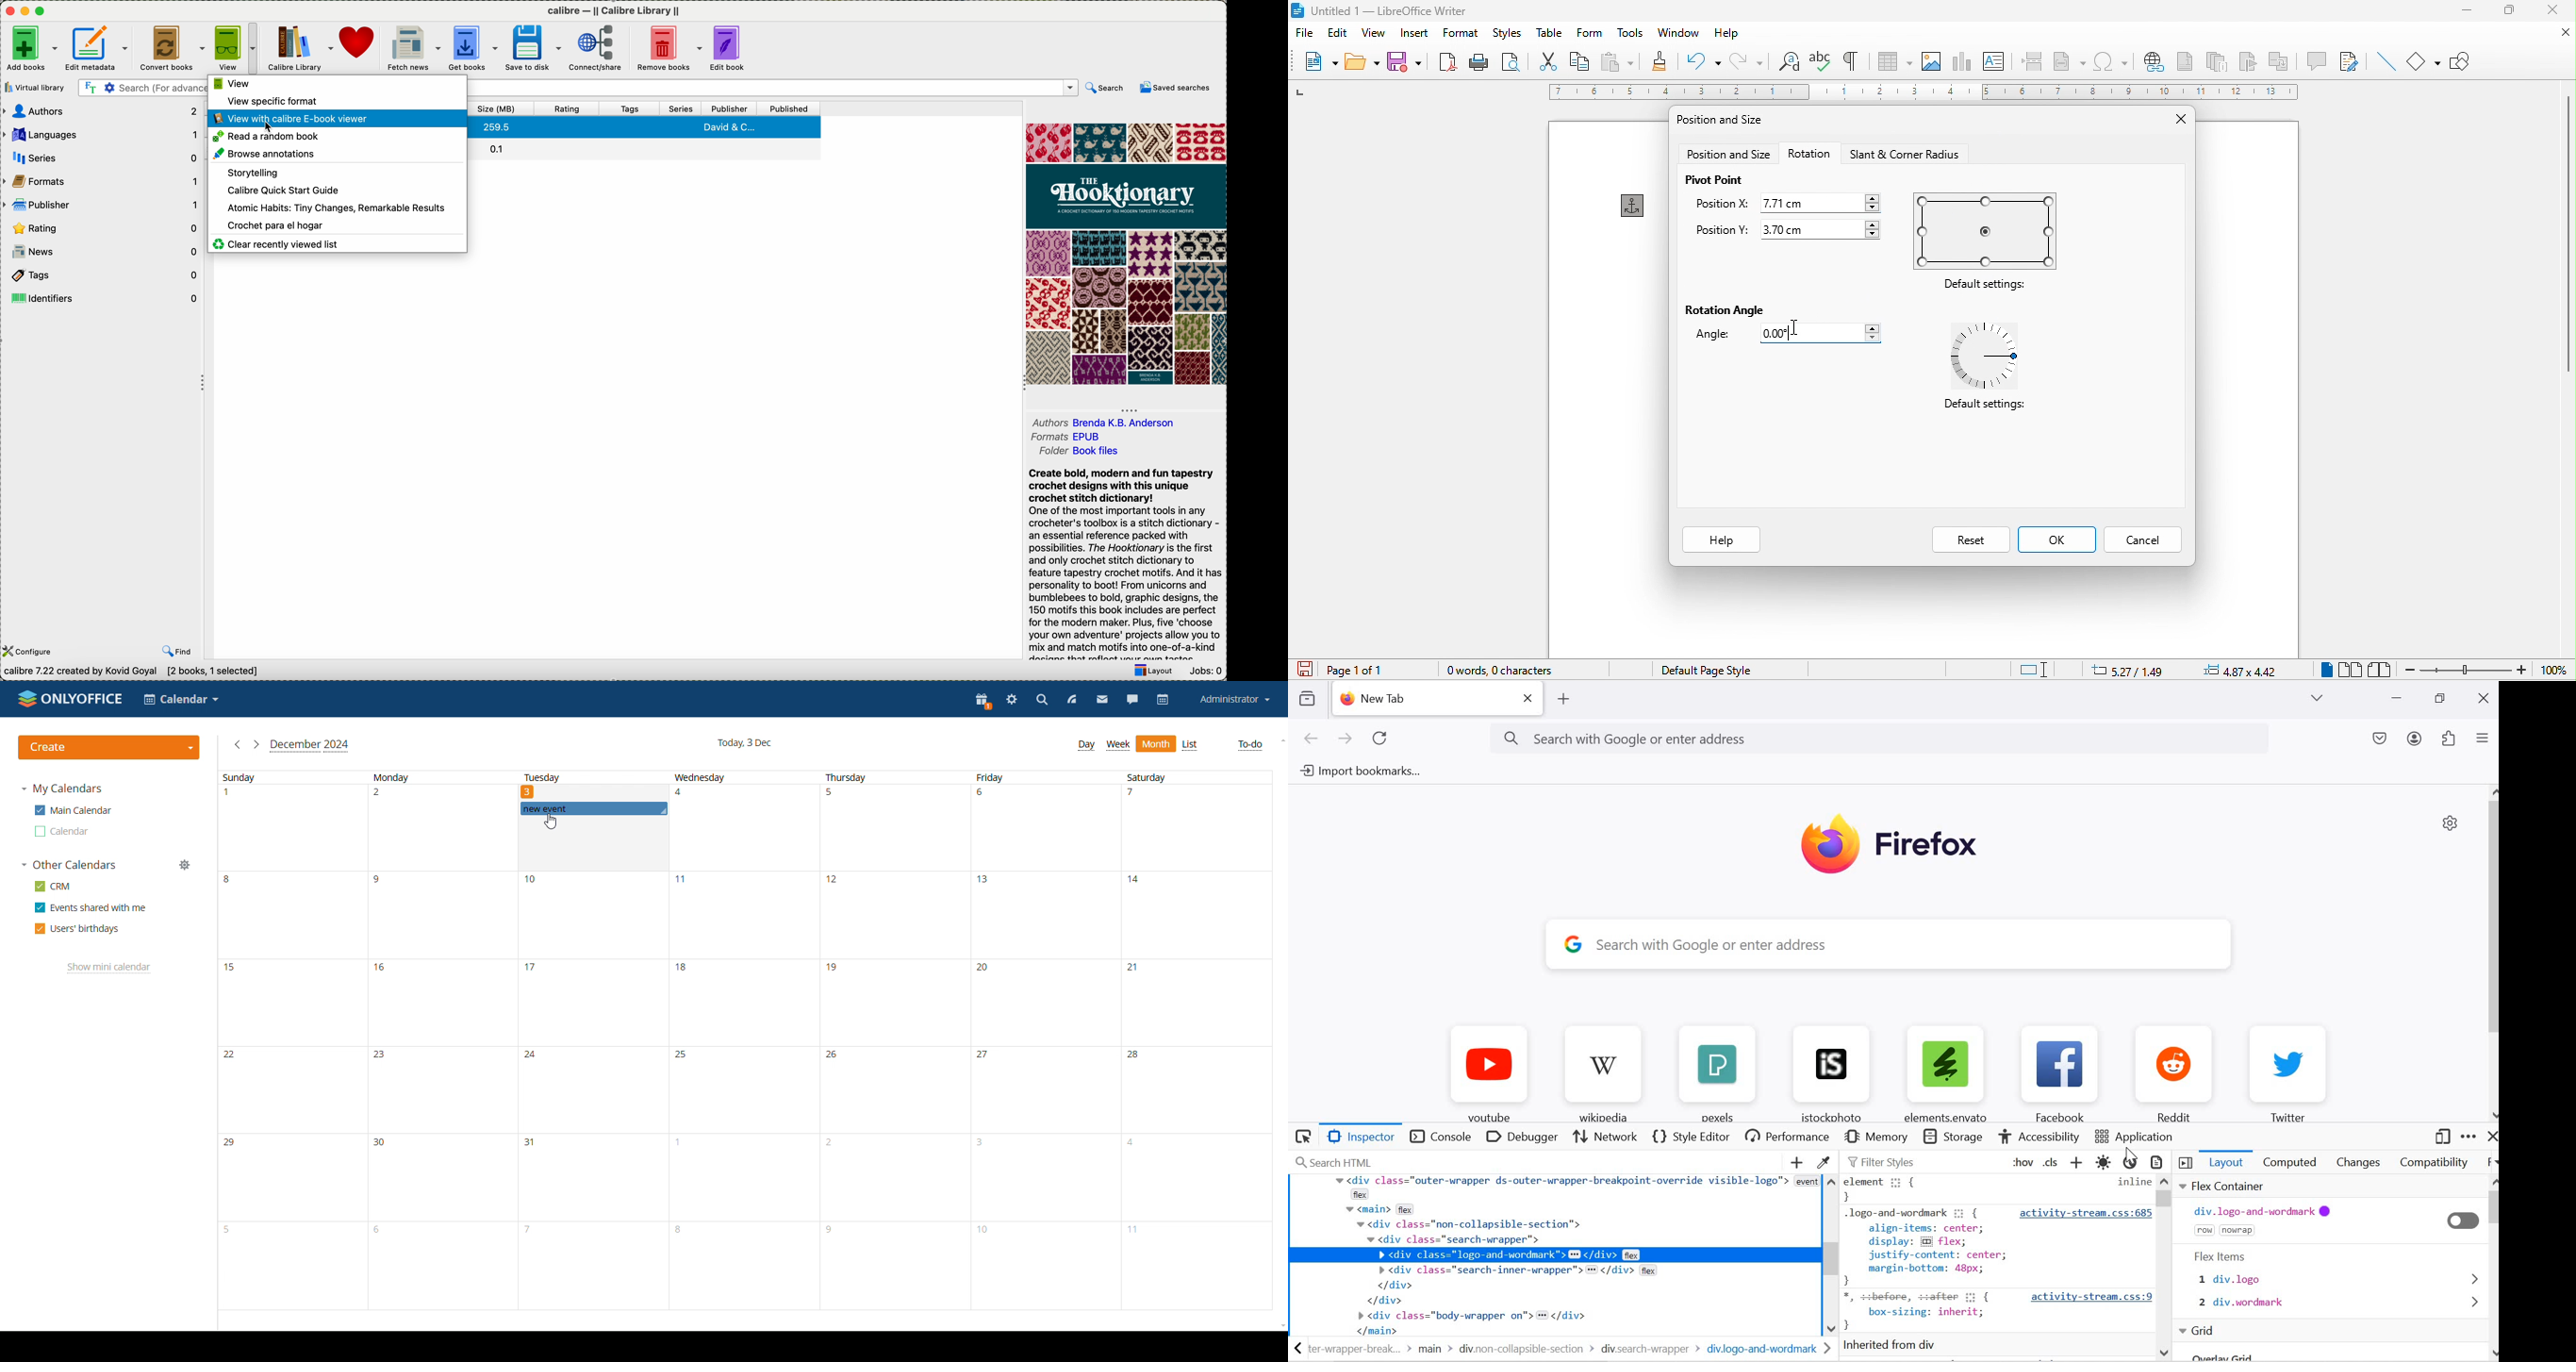 This screenshot has width=2576, height=1372. I want to click on close program, so click(10, 11).